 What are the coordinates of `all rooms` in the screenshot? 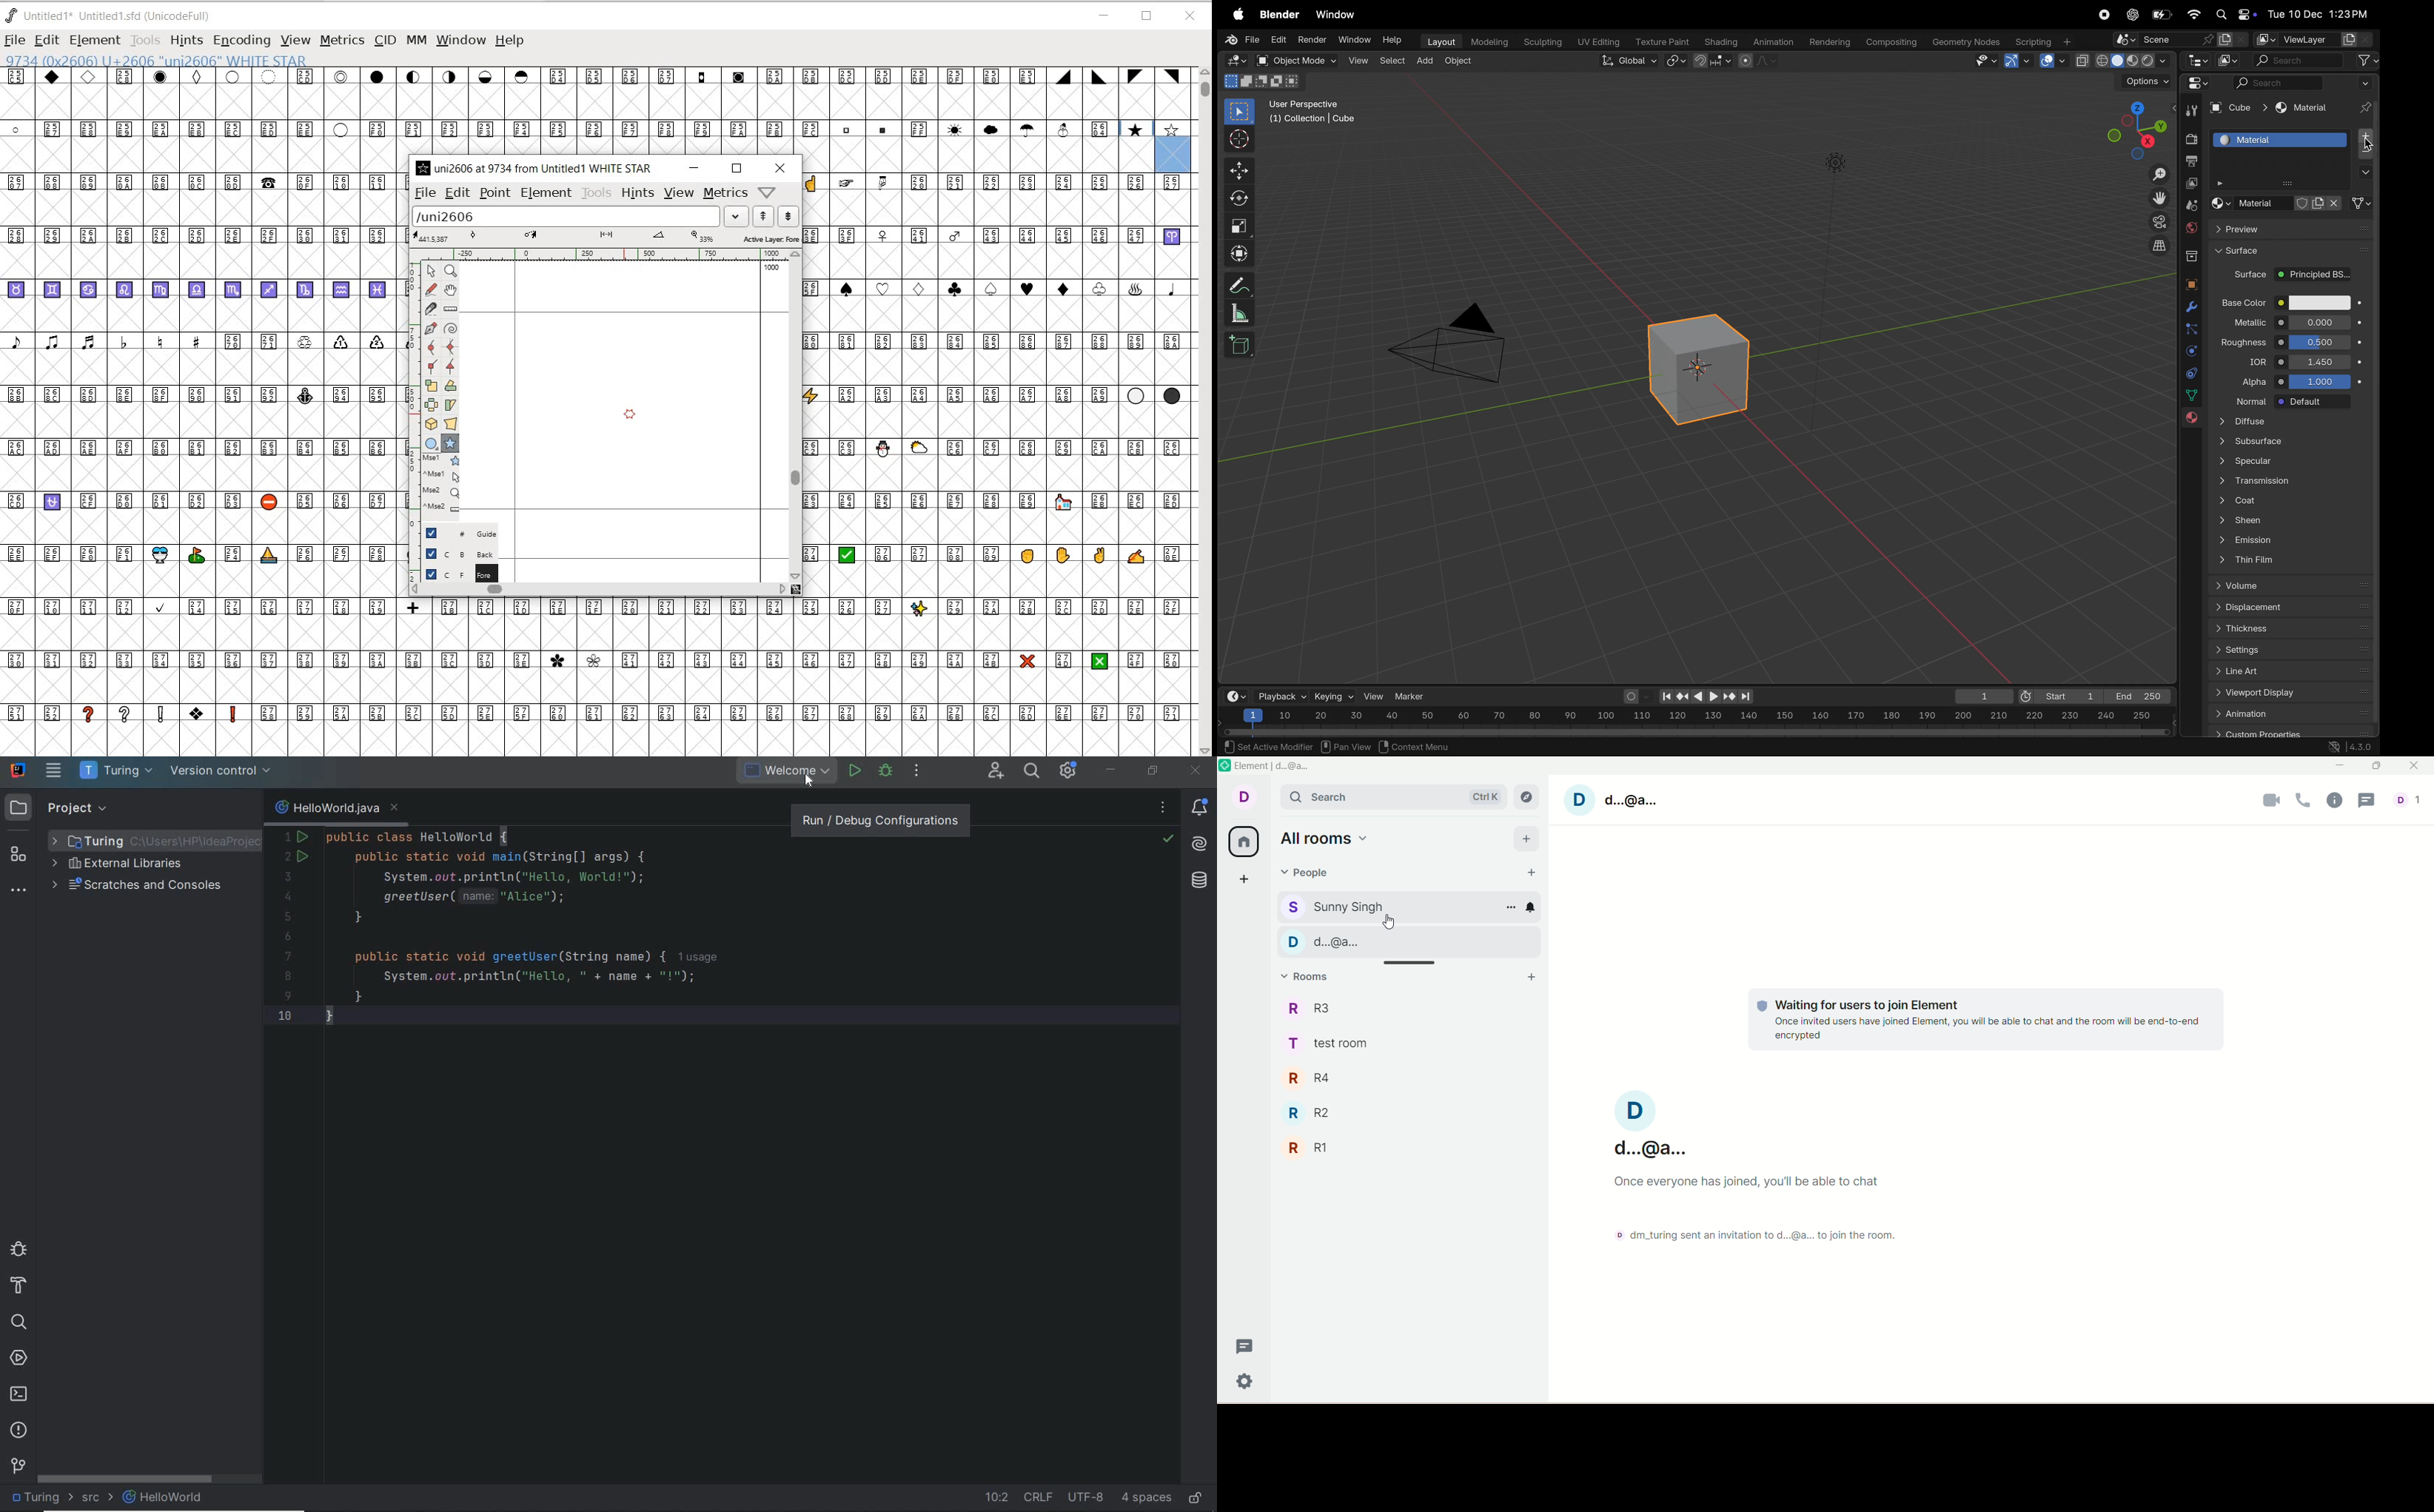 It's located at (1243, 842).